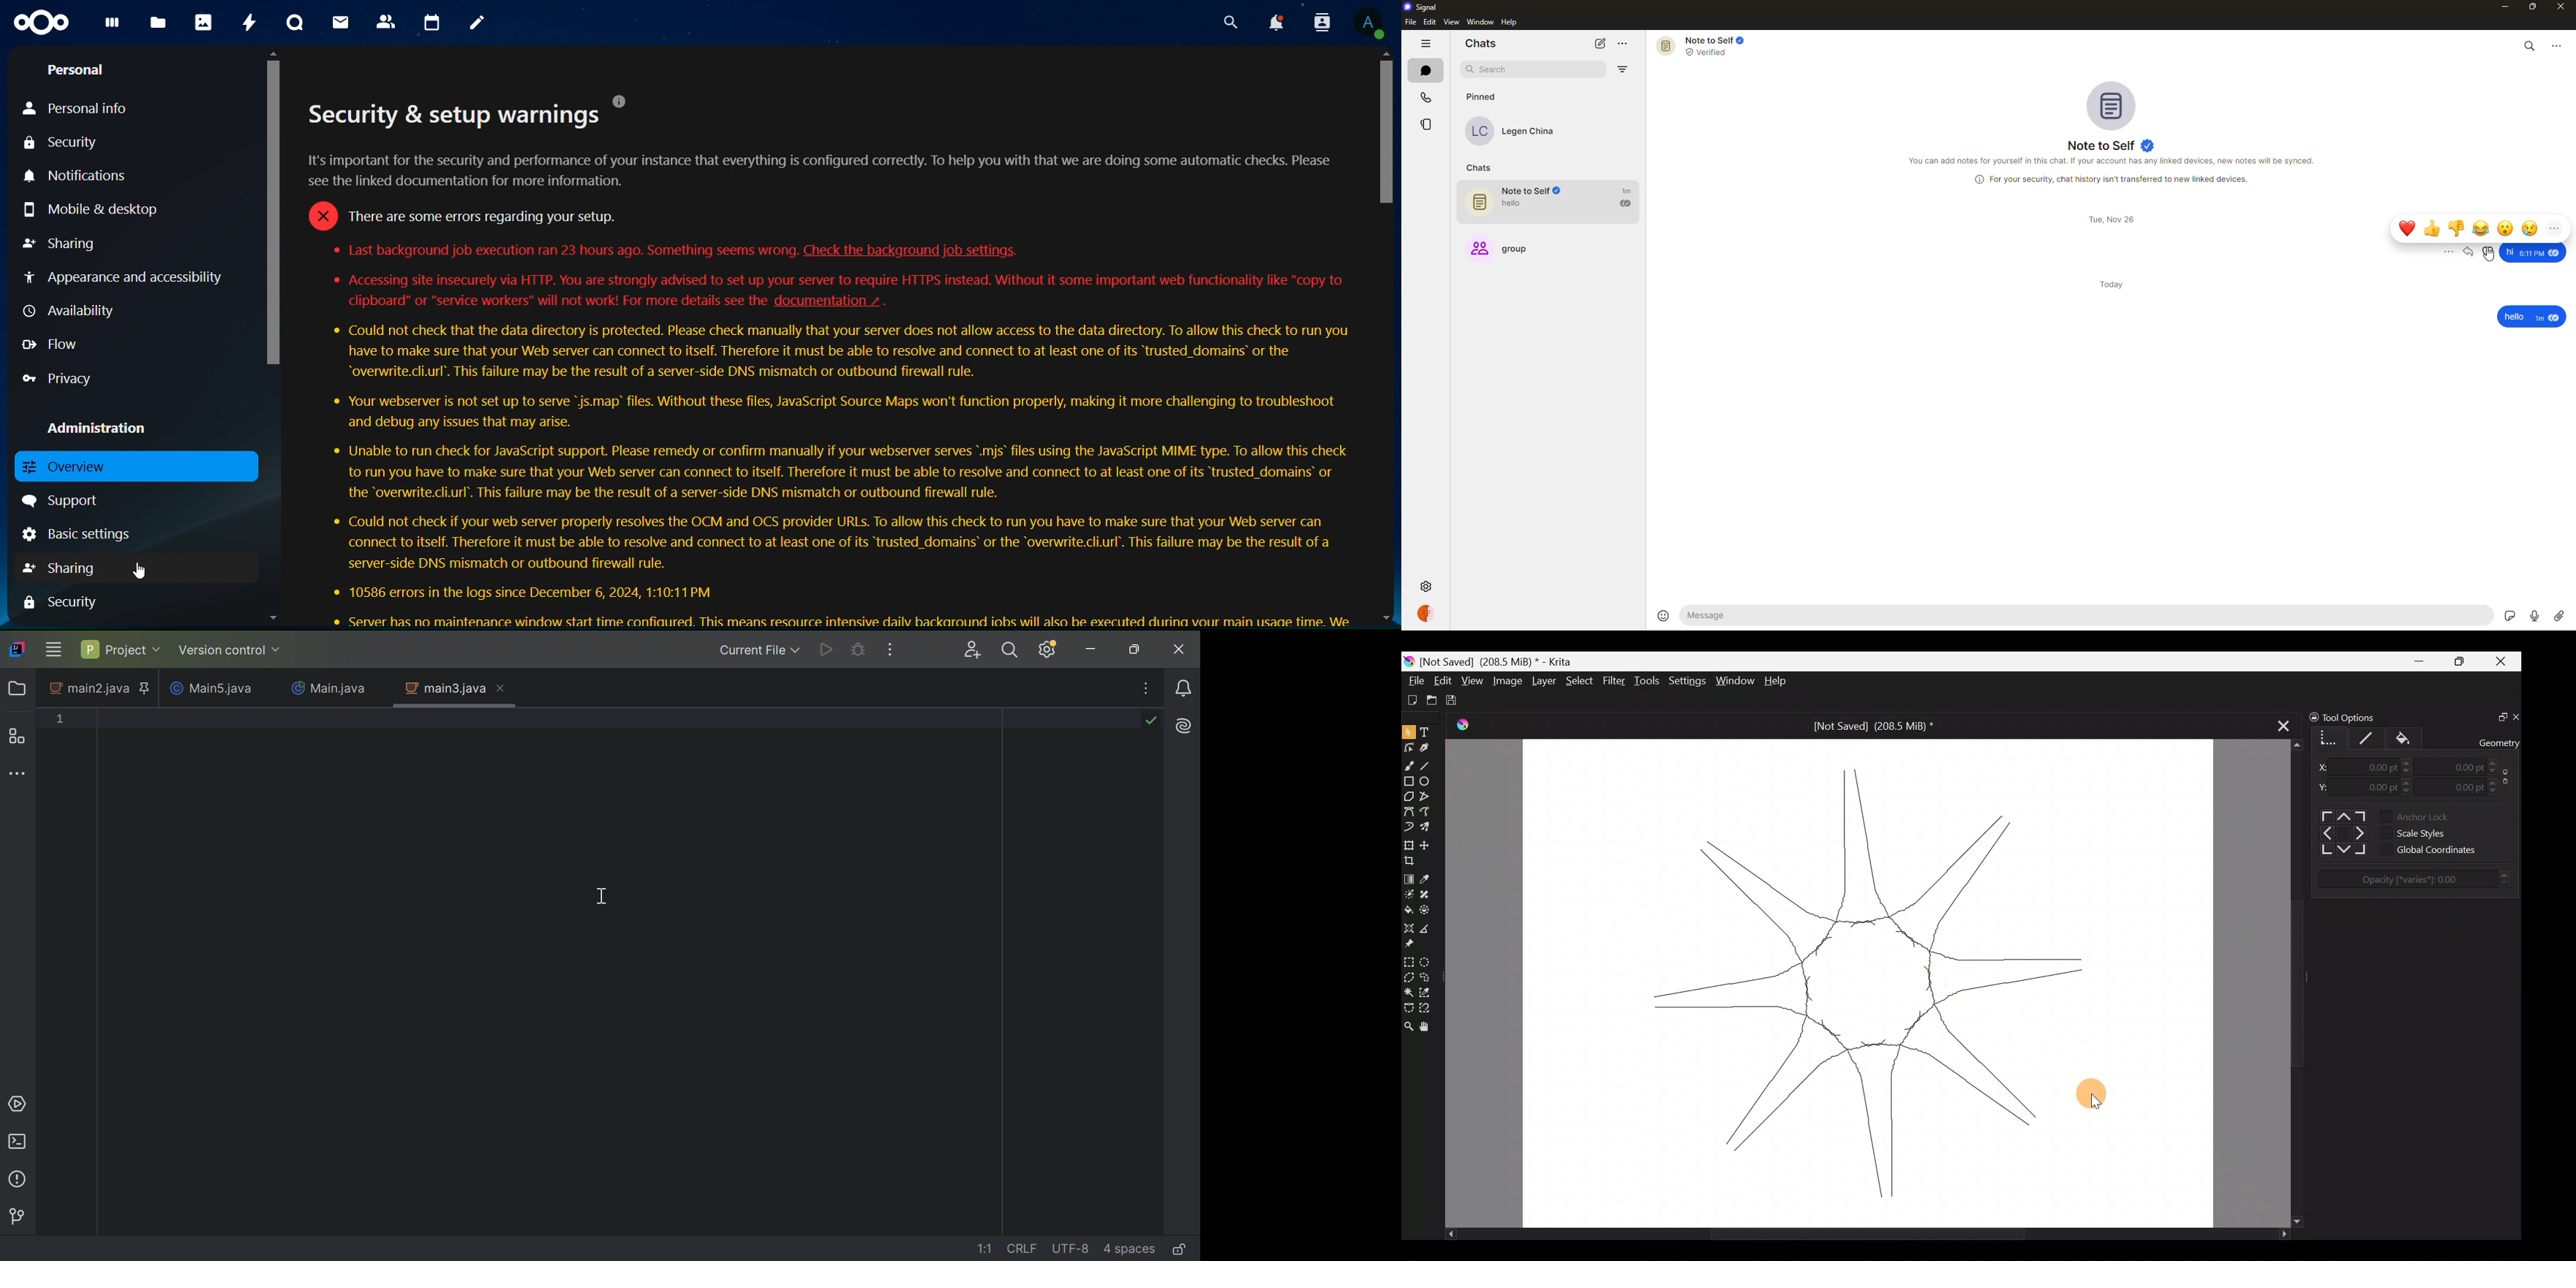  What do you see at coordinates (1408, 990) in the screenshot?
I see `Contiguous selection tool` at bounding box center [1408, 990].